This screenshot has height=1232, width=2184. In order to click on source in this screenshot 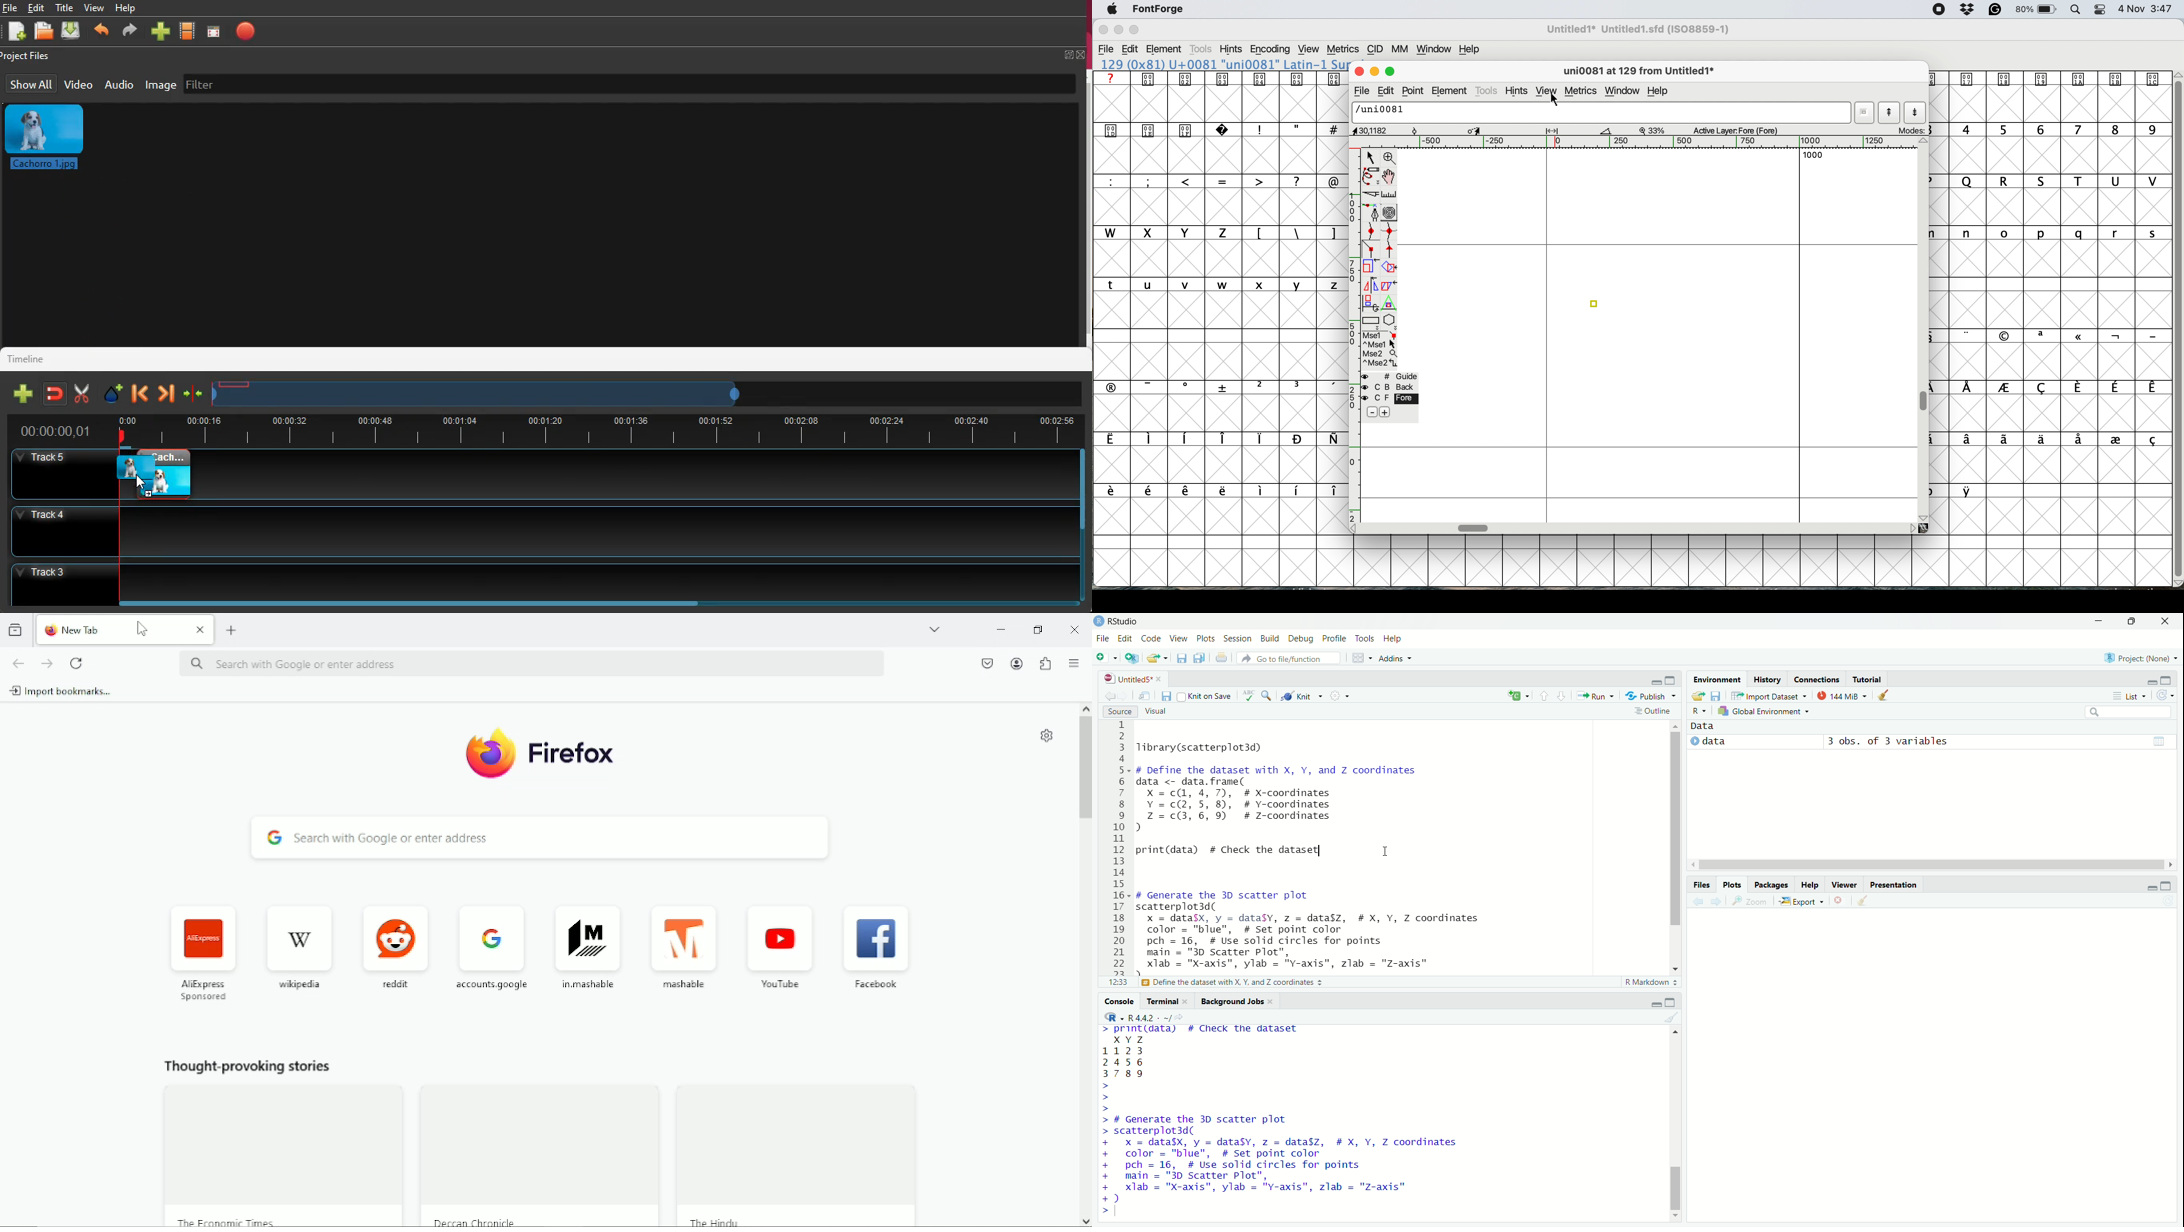, I will do `click(1114, 712)`.